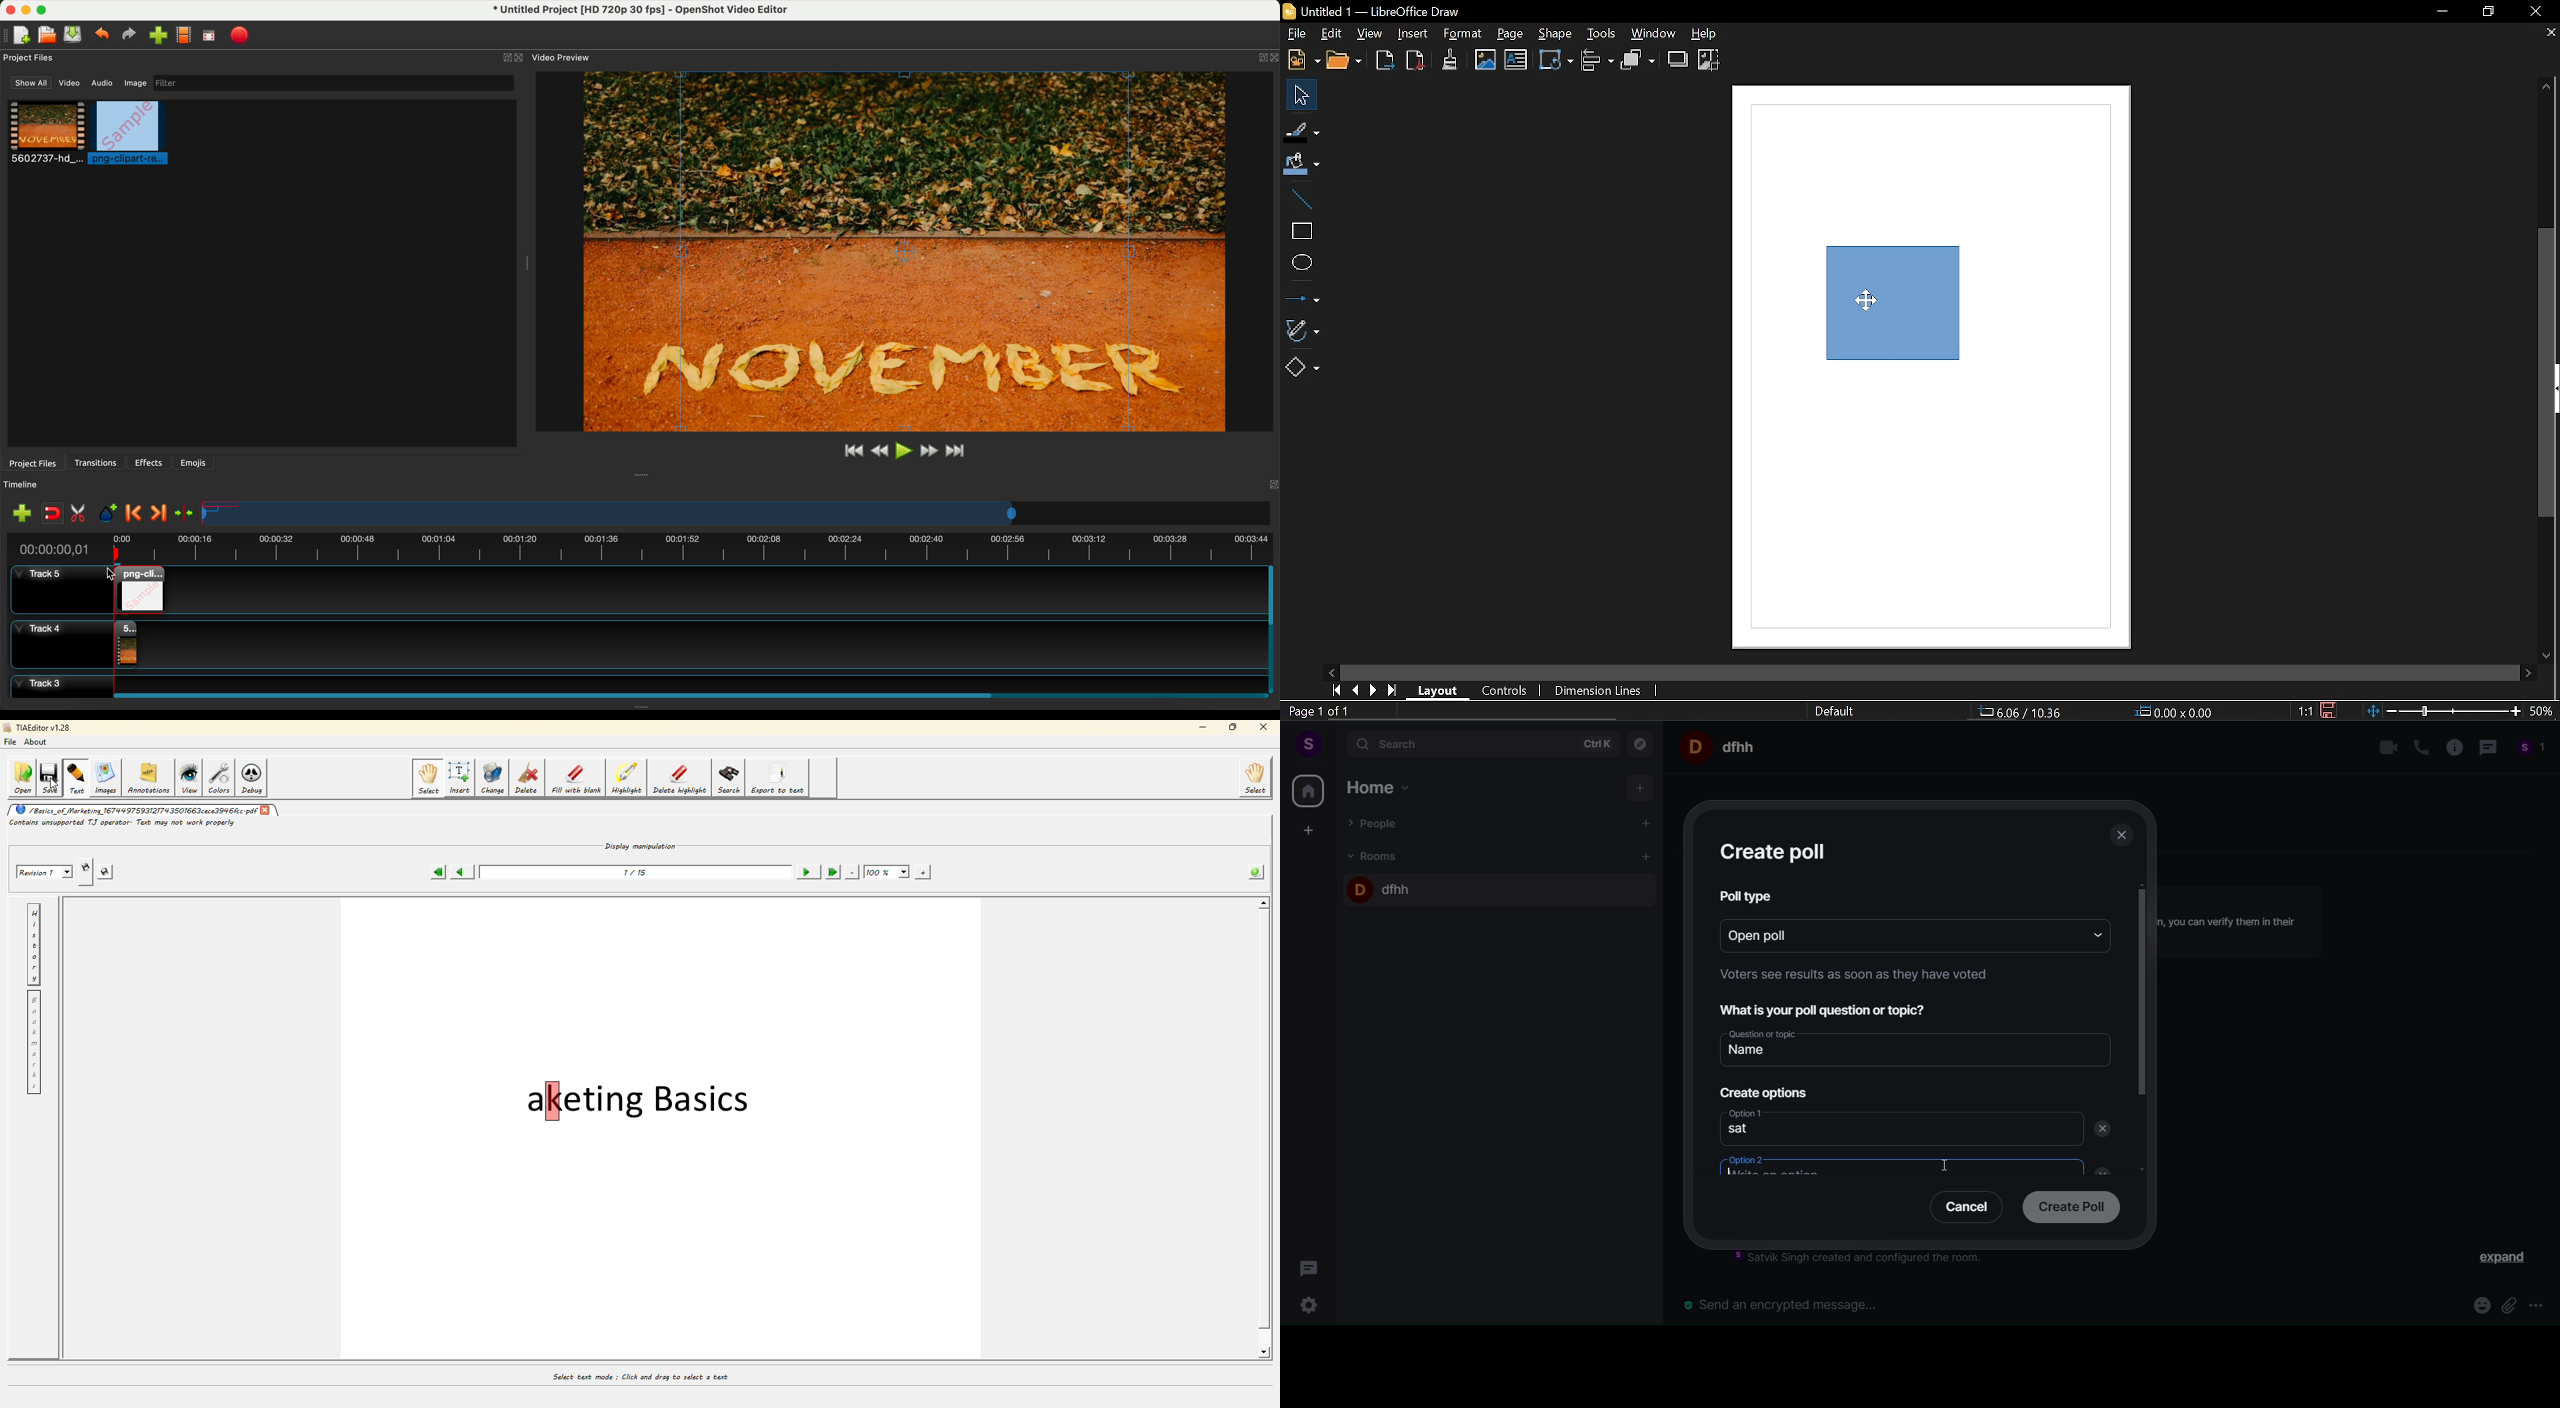 Image resolution: width=2576 pixels, height=1428 pixels. Describe the element at coordinates (1382, 887) in the screenshot. I see `room name` at that location.